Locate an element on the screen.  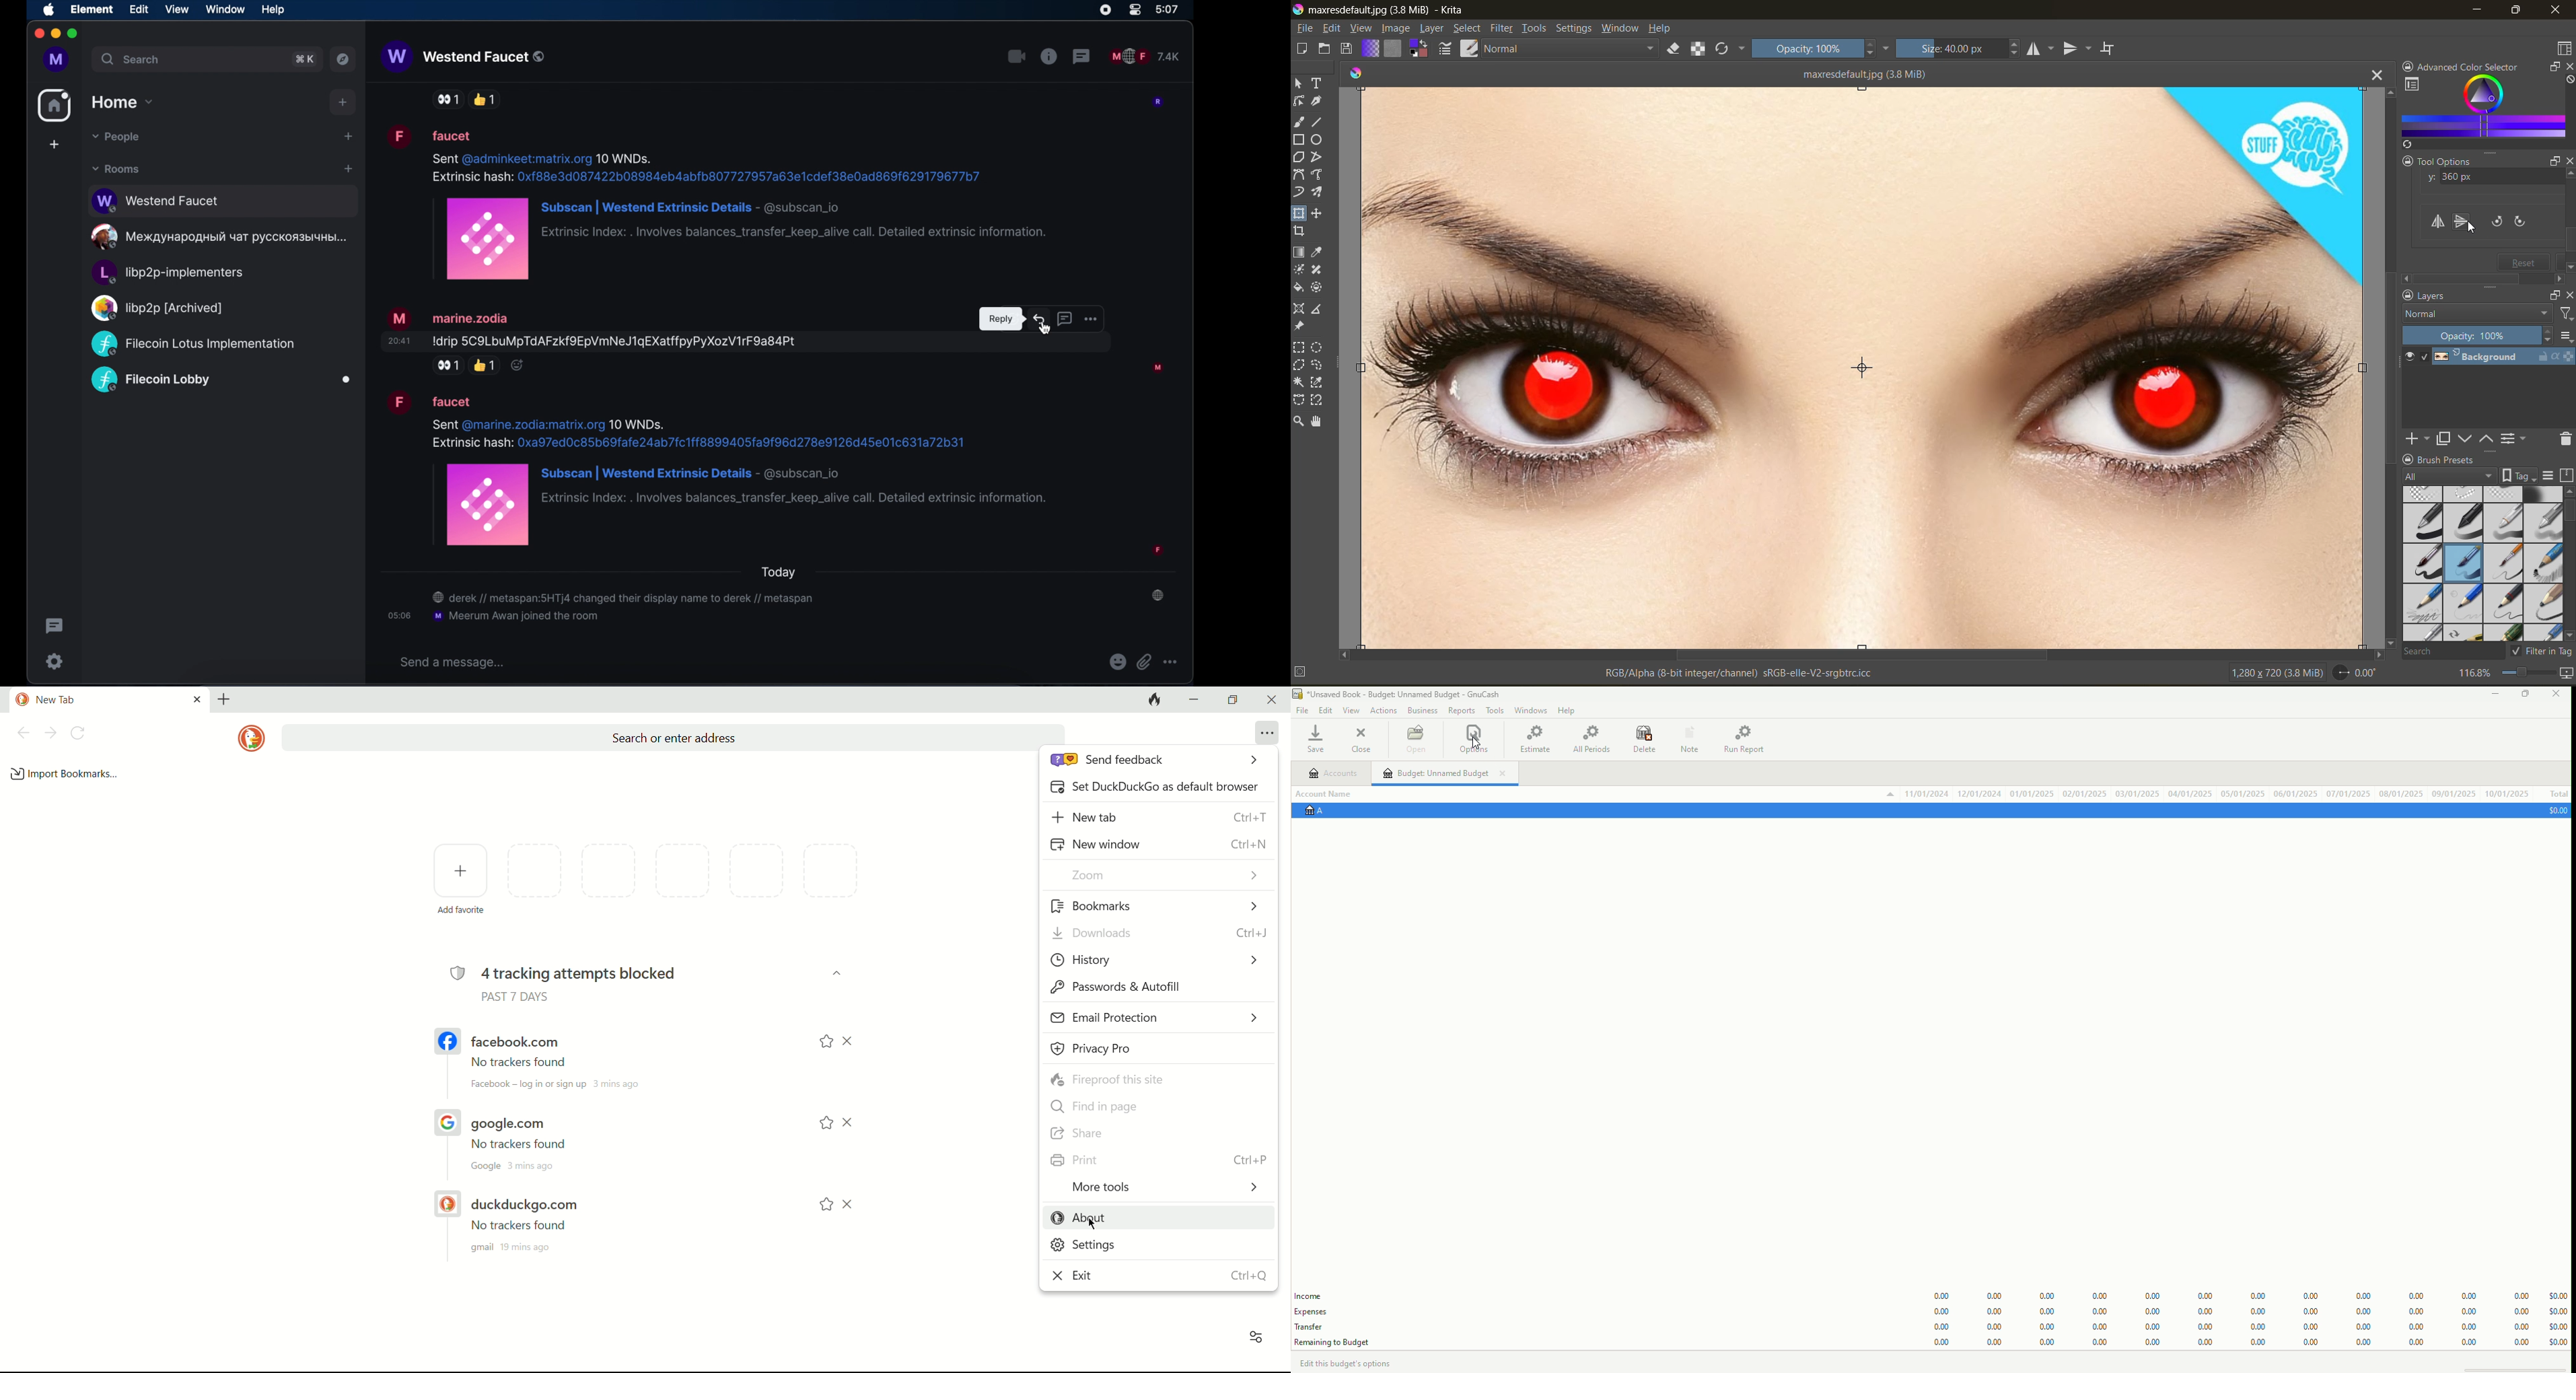
time is located at coordinates (1168, 10).